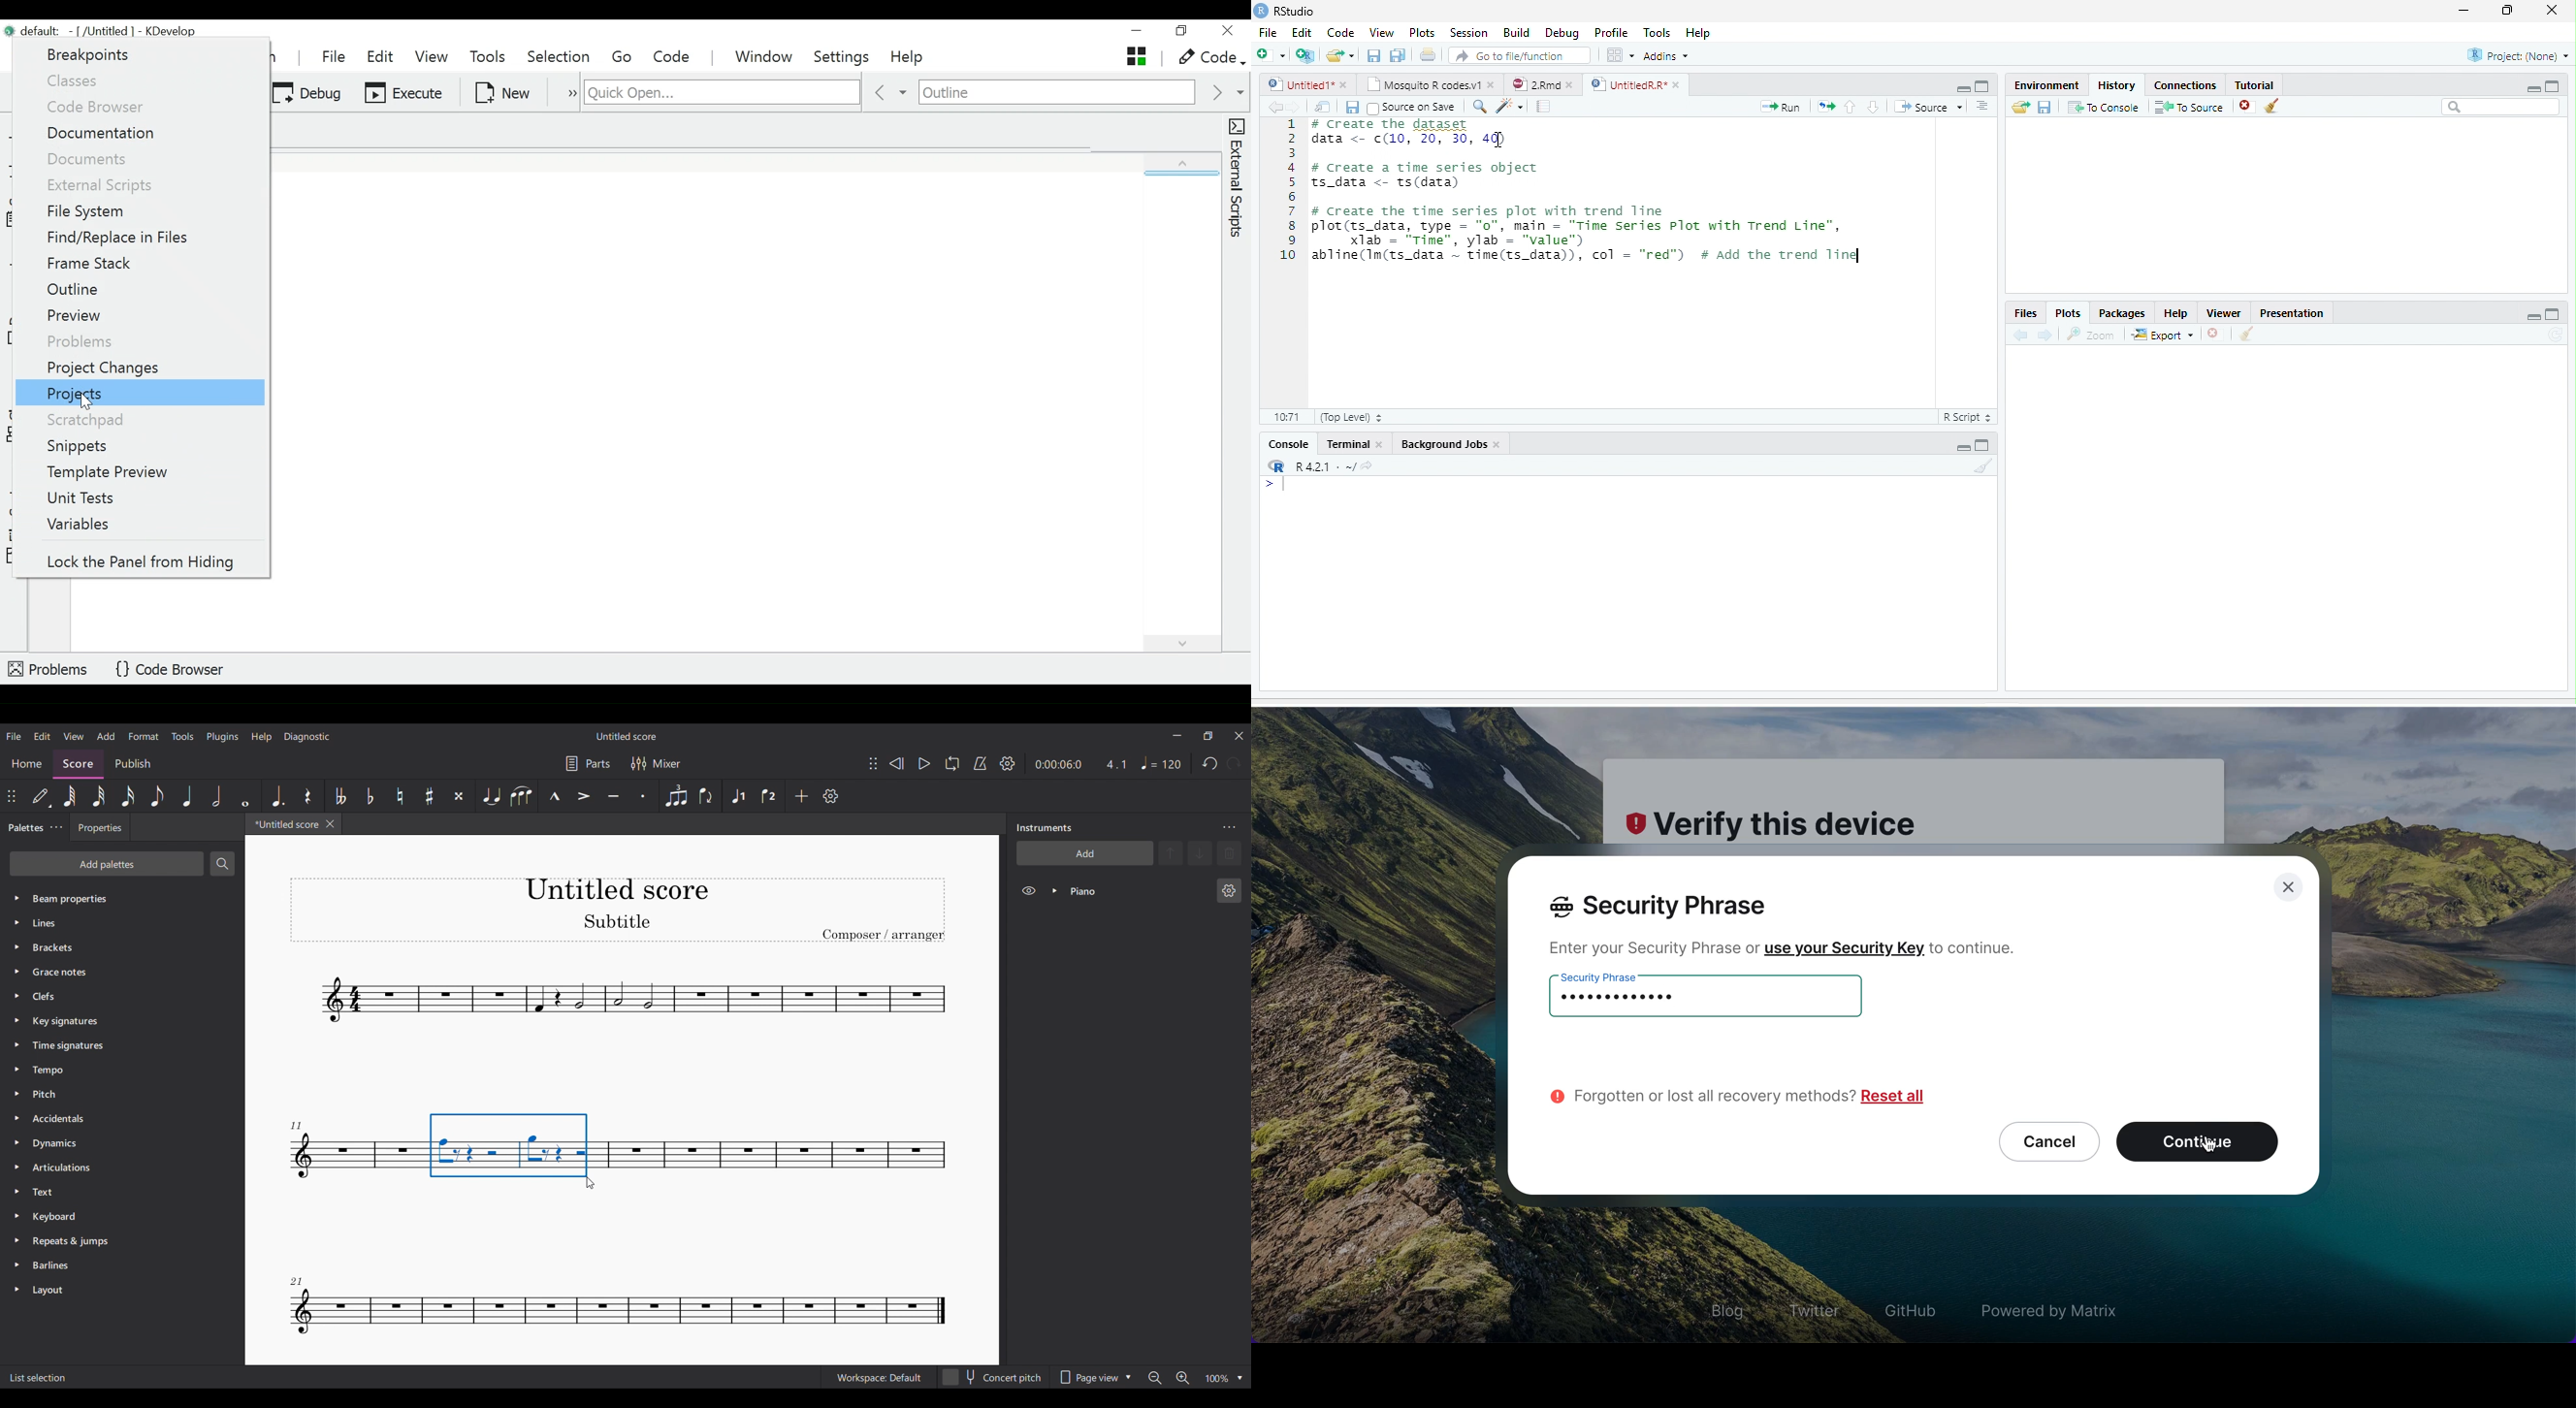 Image resolution: width=2576 pixels, height=1428 pixels. I want to click on To Console, so click(2103, 107).